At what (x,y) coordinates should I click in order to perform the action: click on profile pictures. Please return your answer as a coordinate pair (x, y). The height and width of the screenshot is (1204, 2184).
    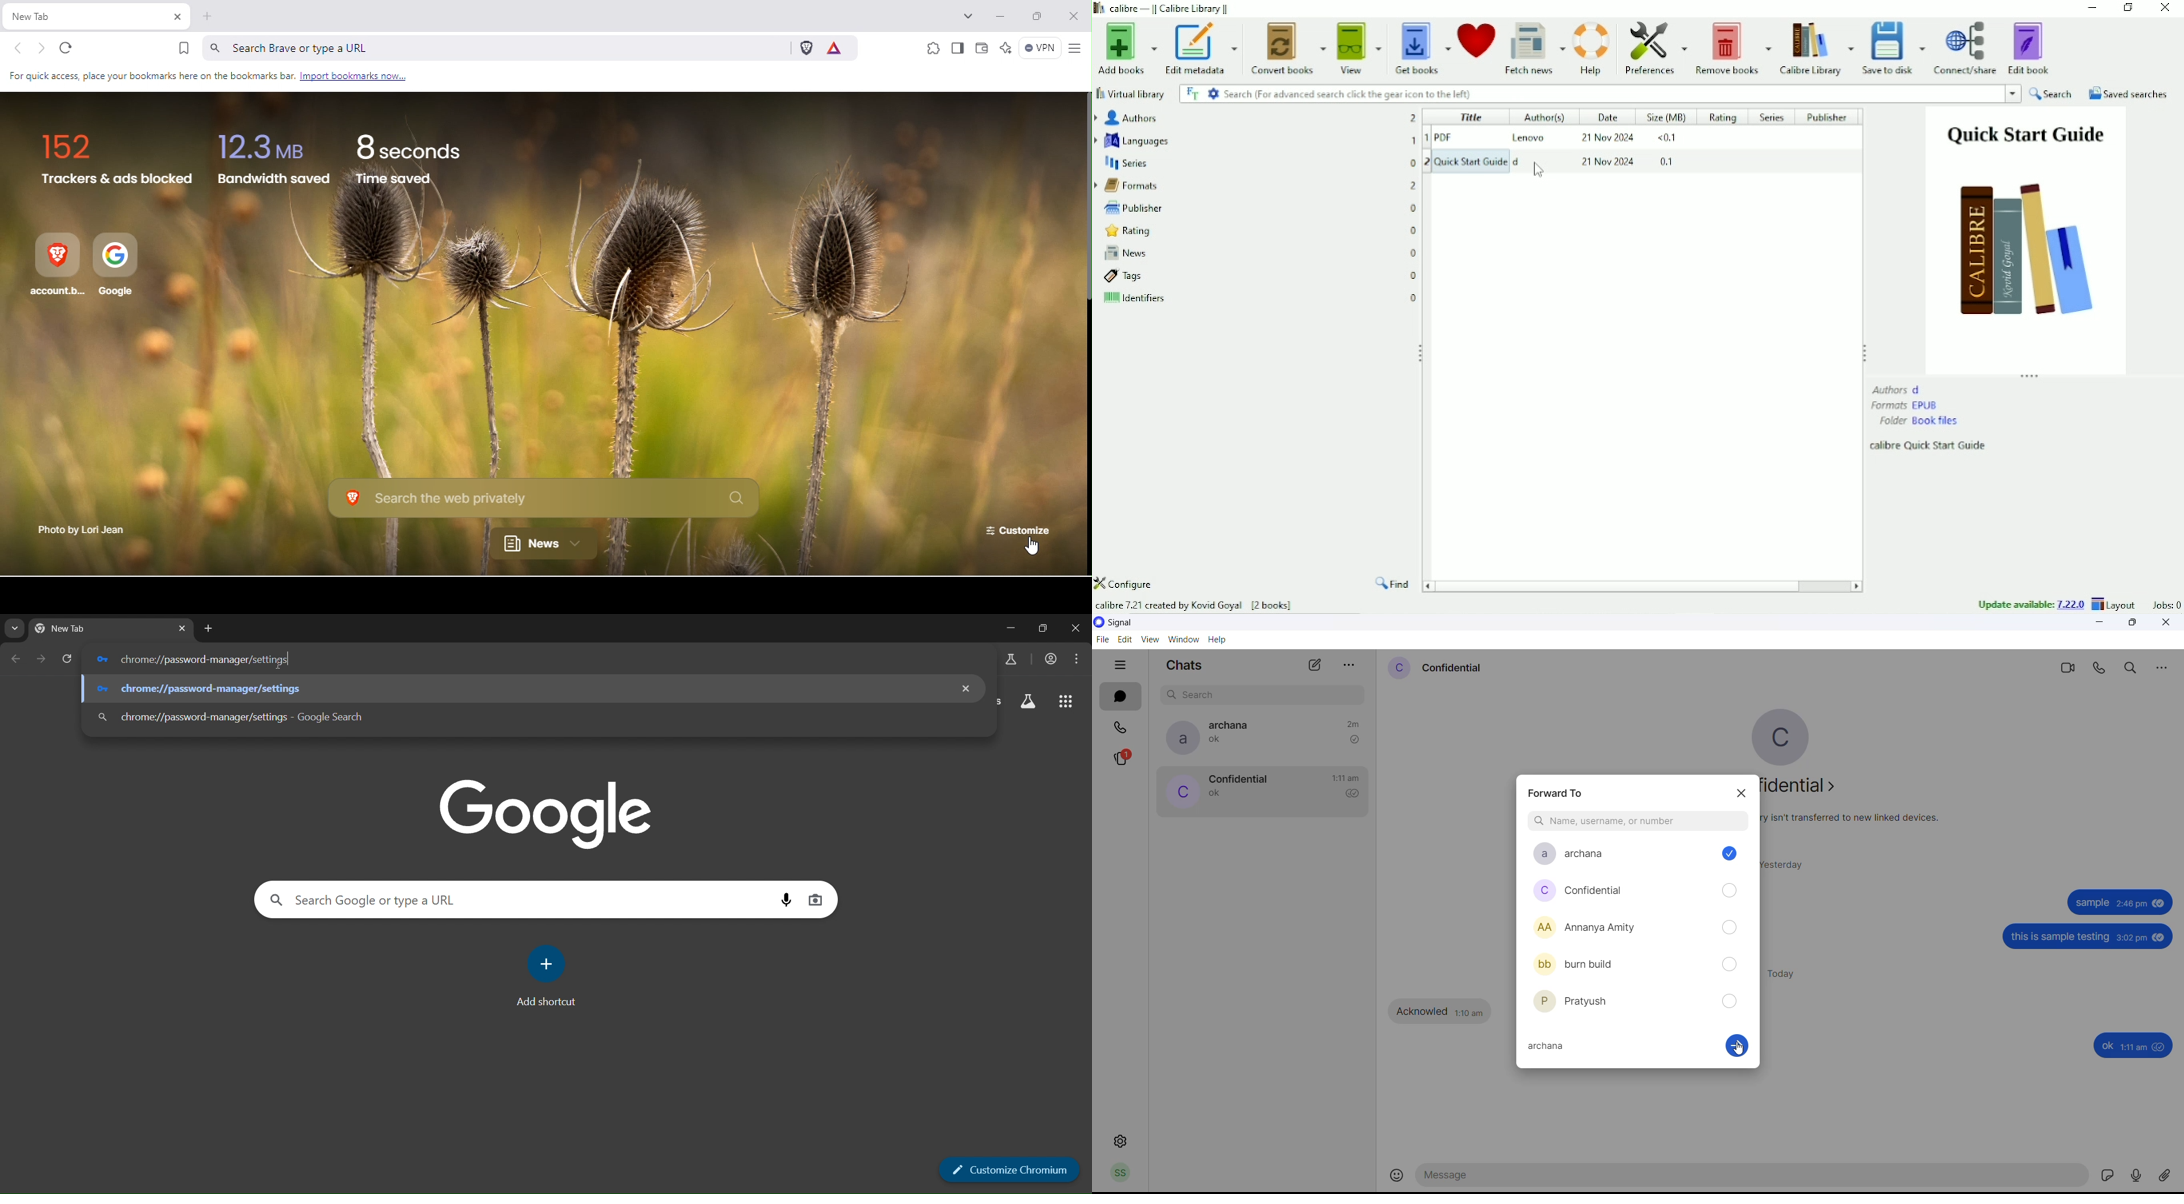
    Looking at the image, I should click on (1540, 929).